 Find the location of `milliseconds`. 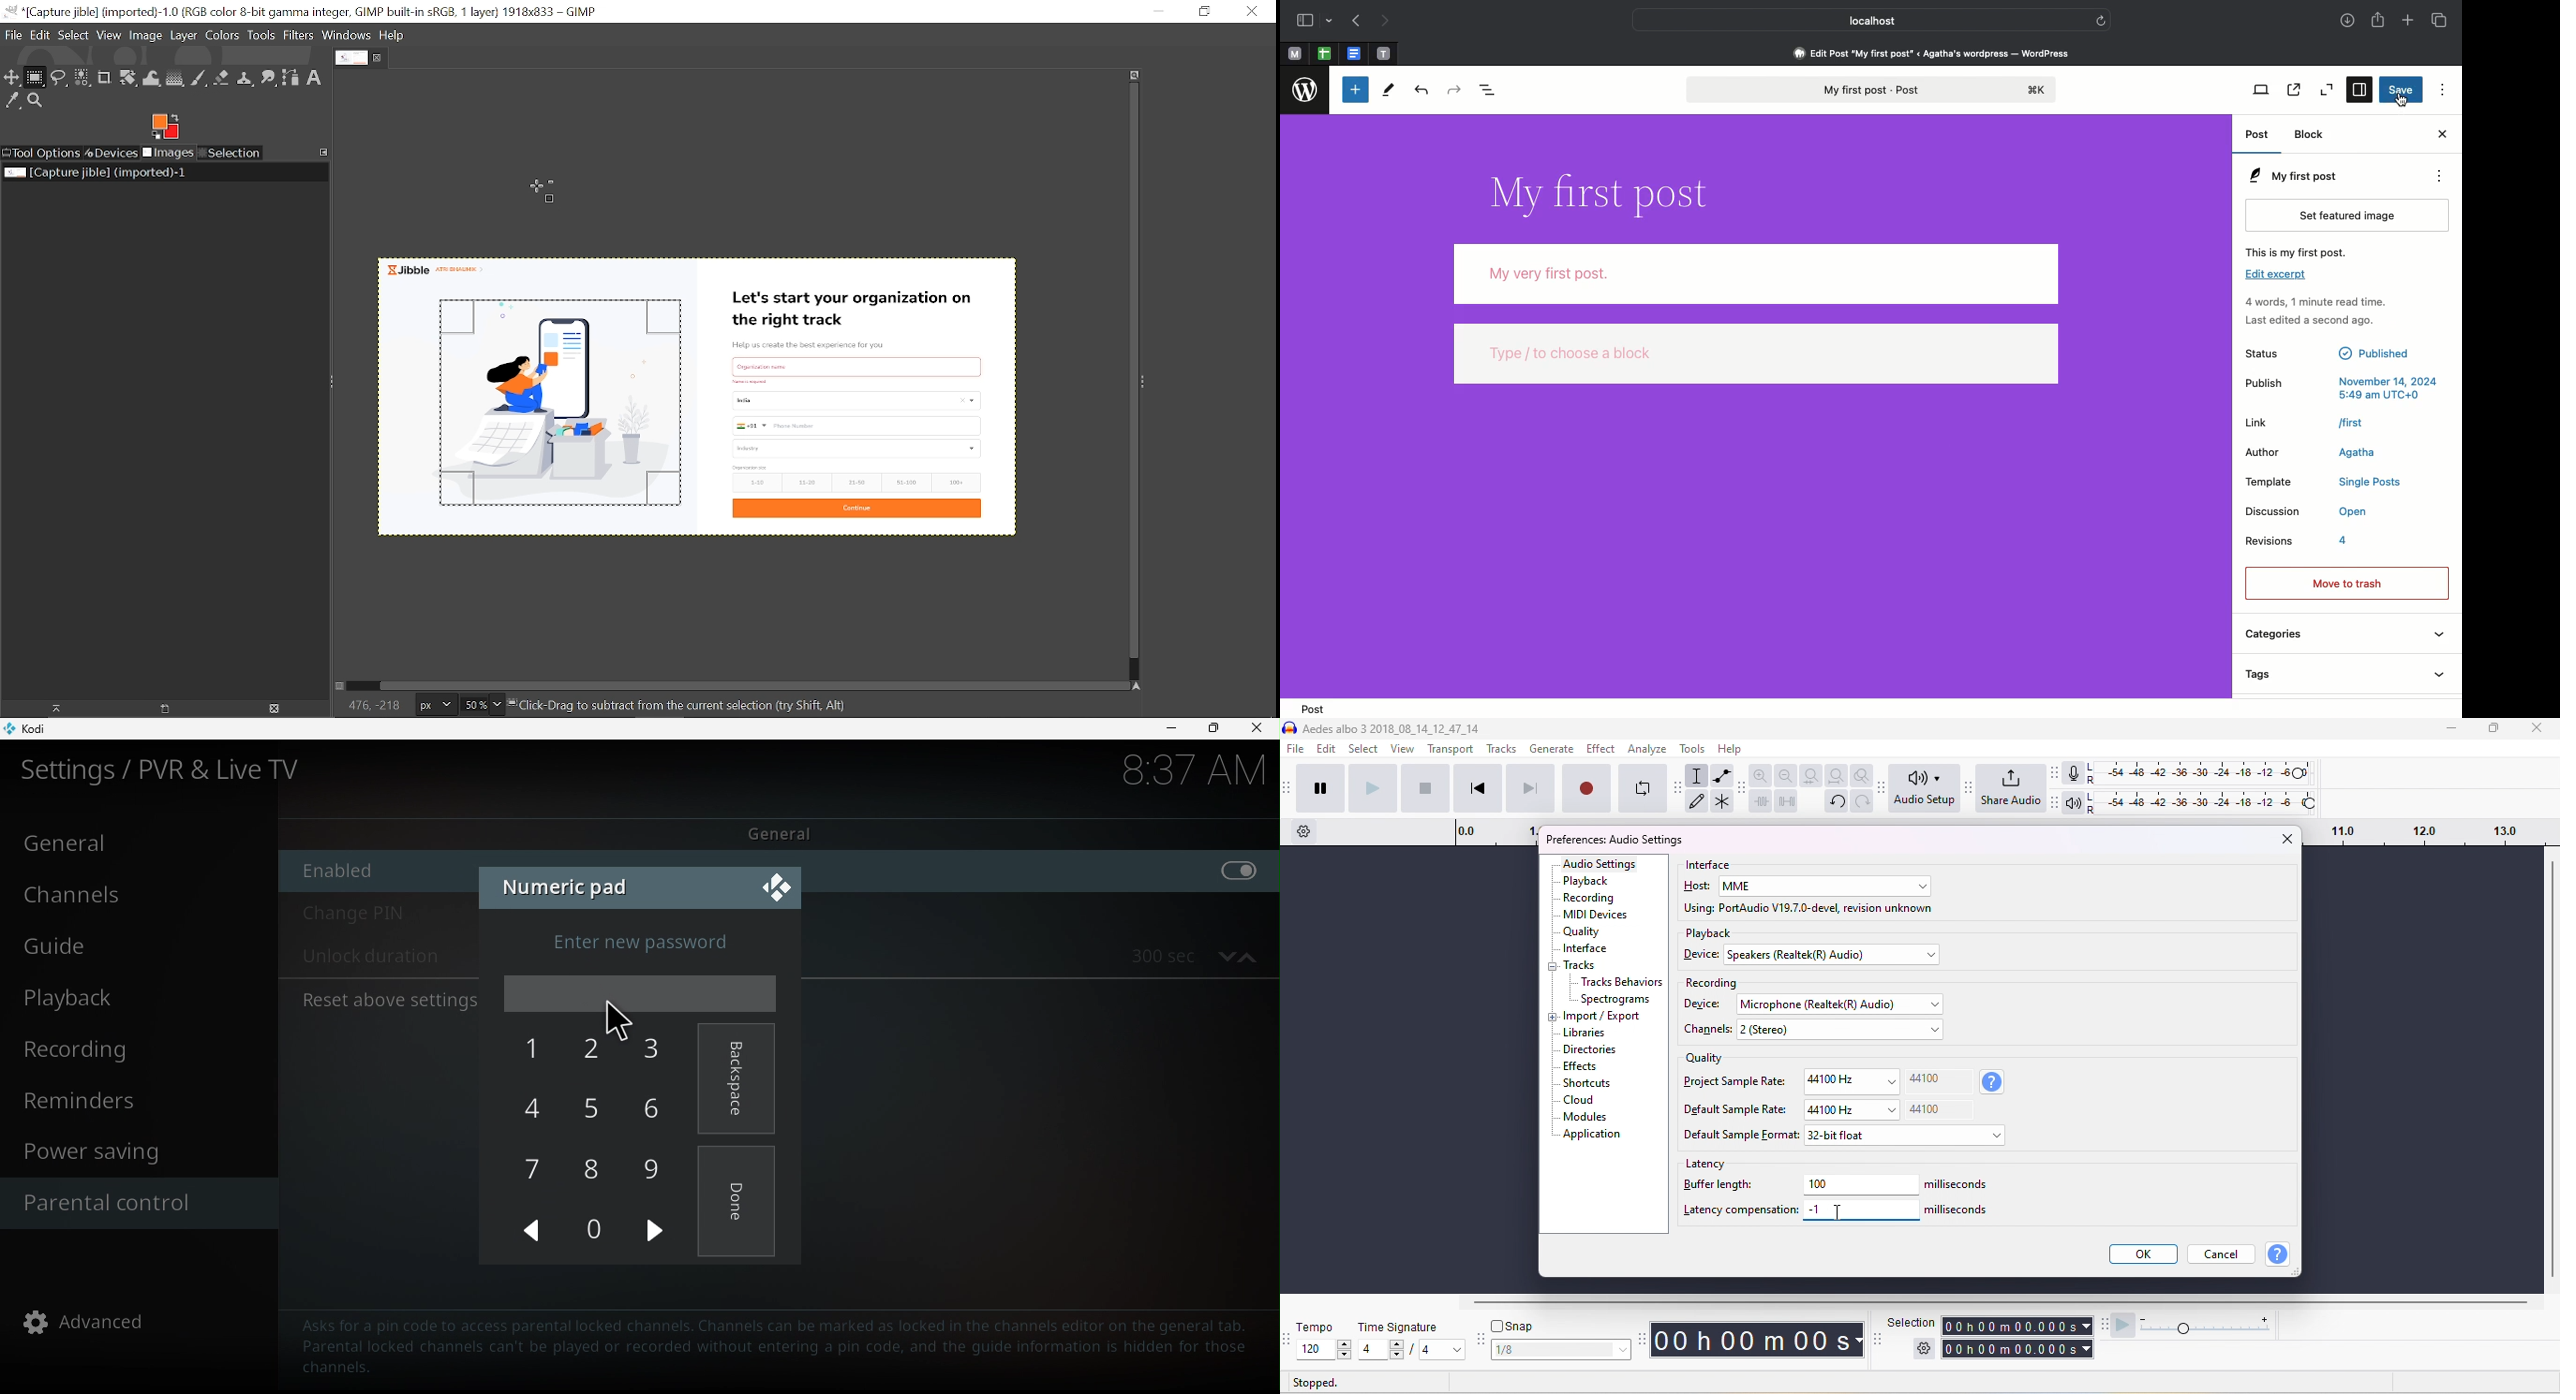

milliseconds is located at coordinates (1961, 1186).